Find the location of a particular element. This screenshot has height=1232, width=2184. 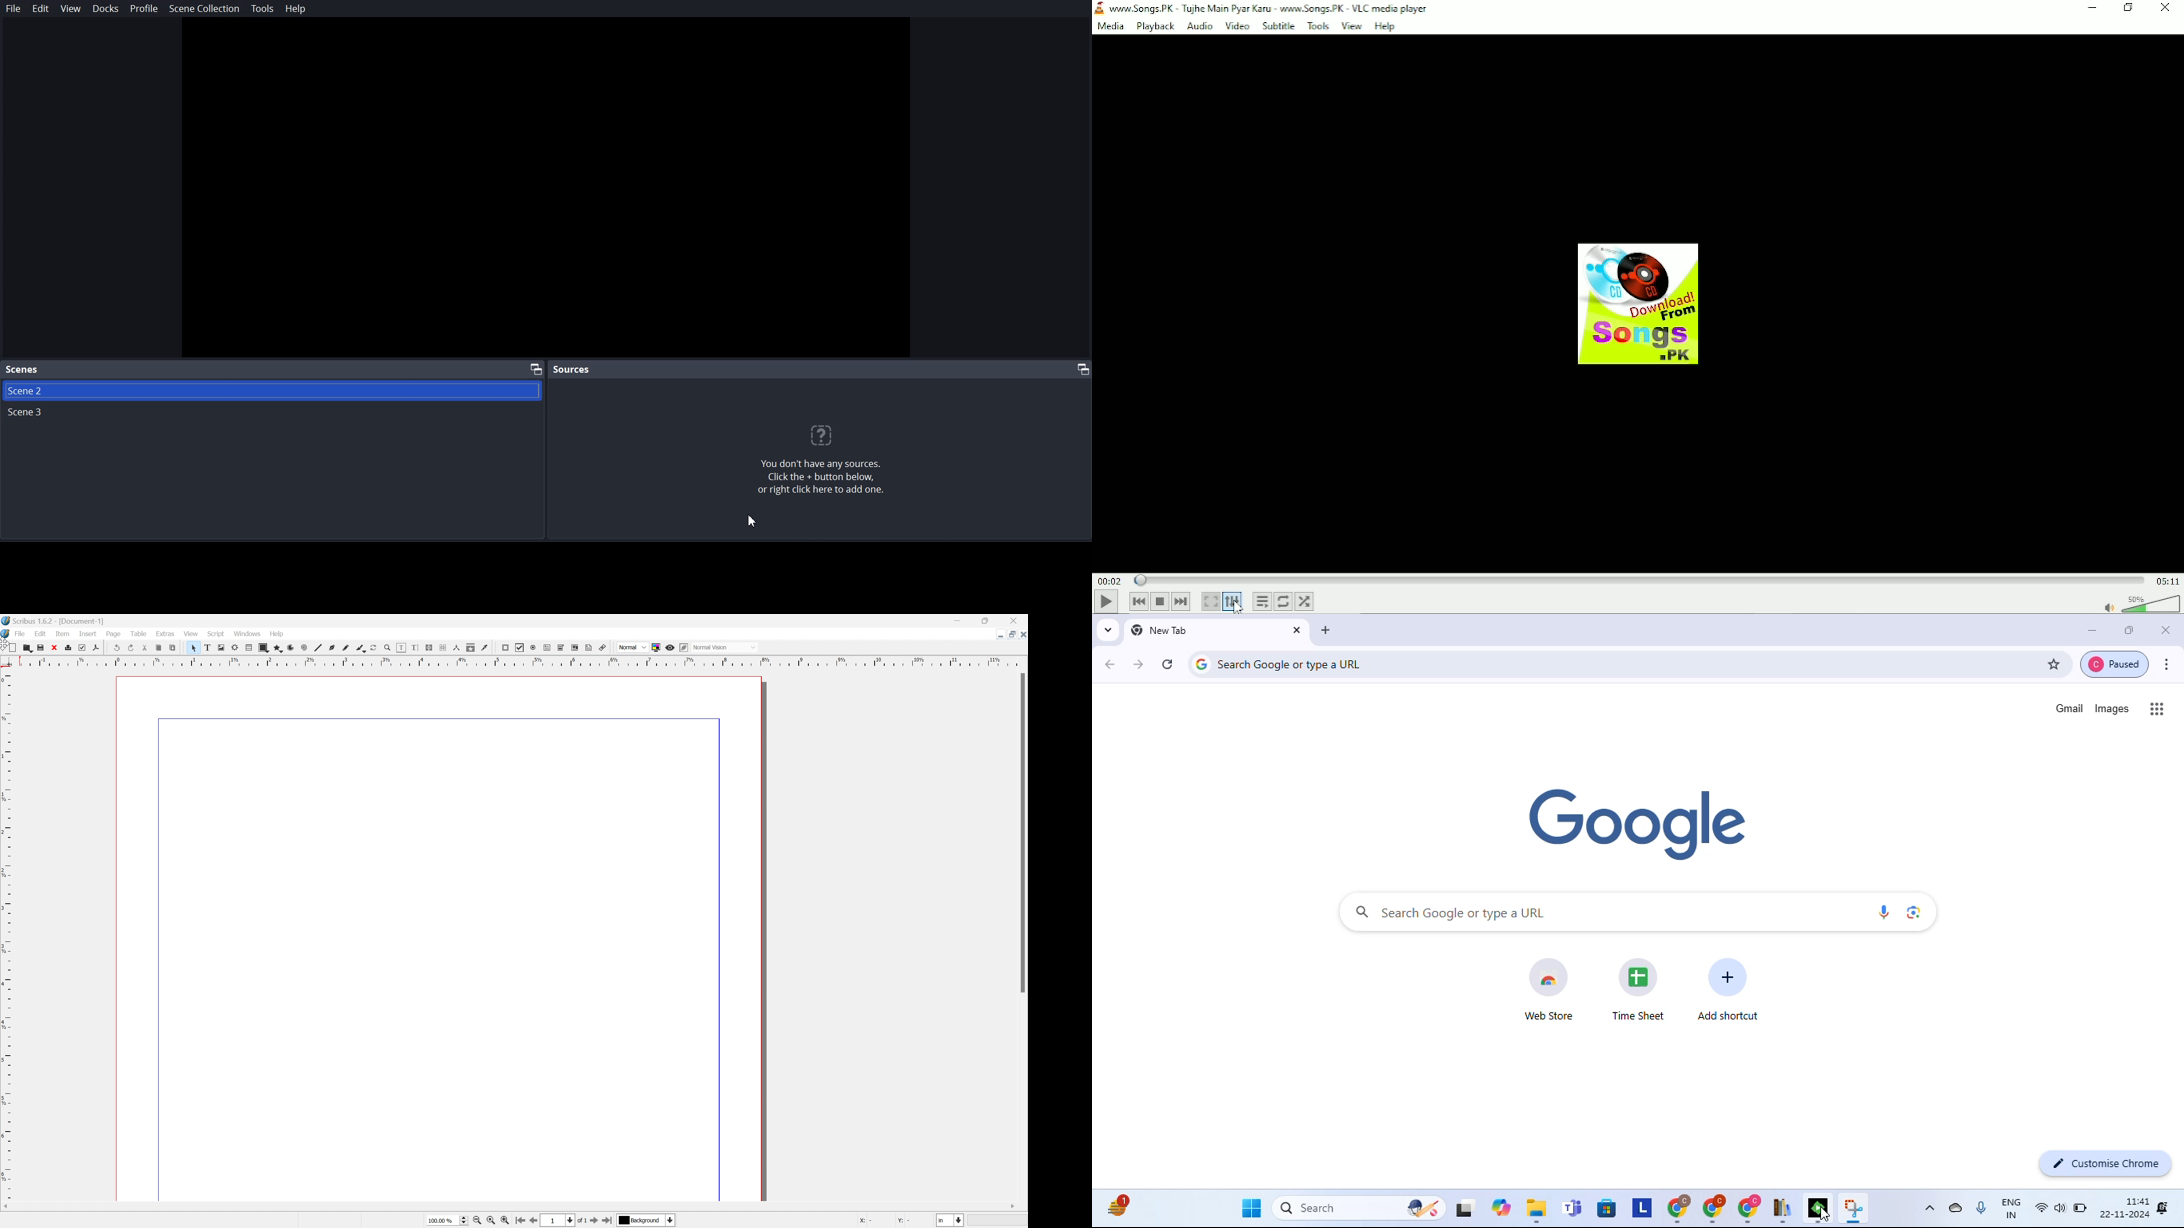

Previous is located at coordinates (1140, 602).